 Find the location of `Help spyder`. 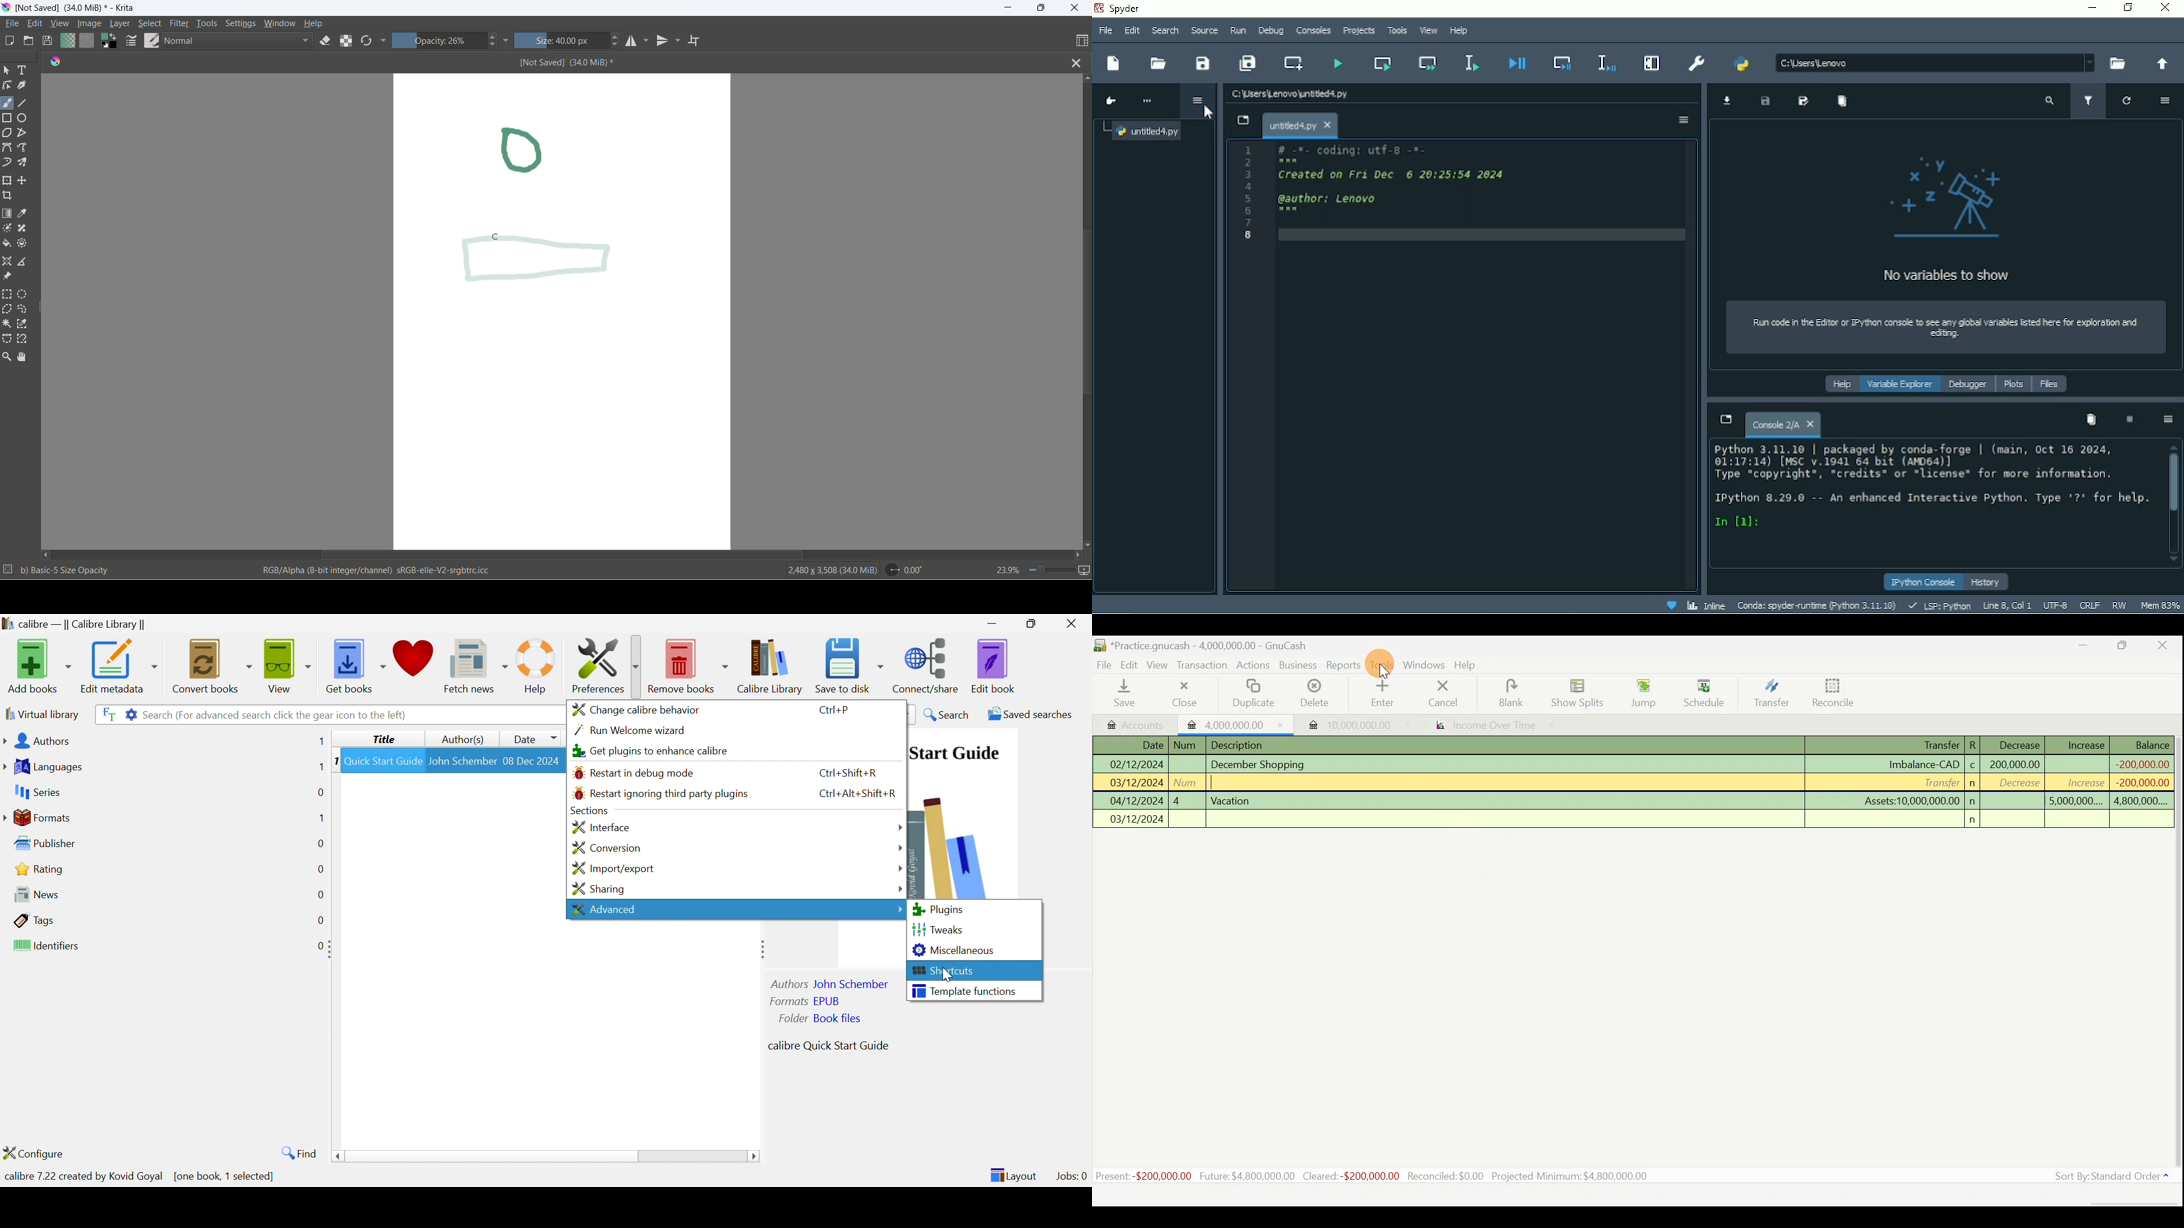

Help spyder is located at coordinates (1671, 604).